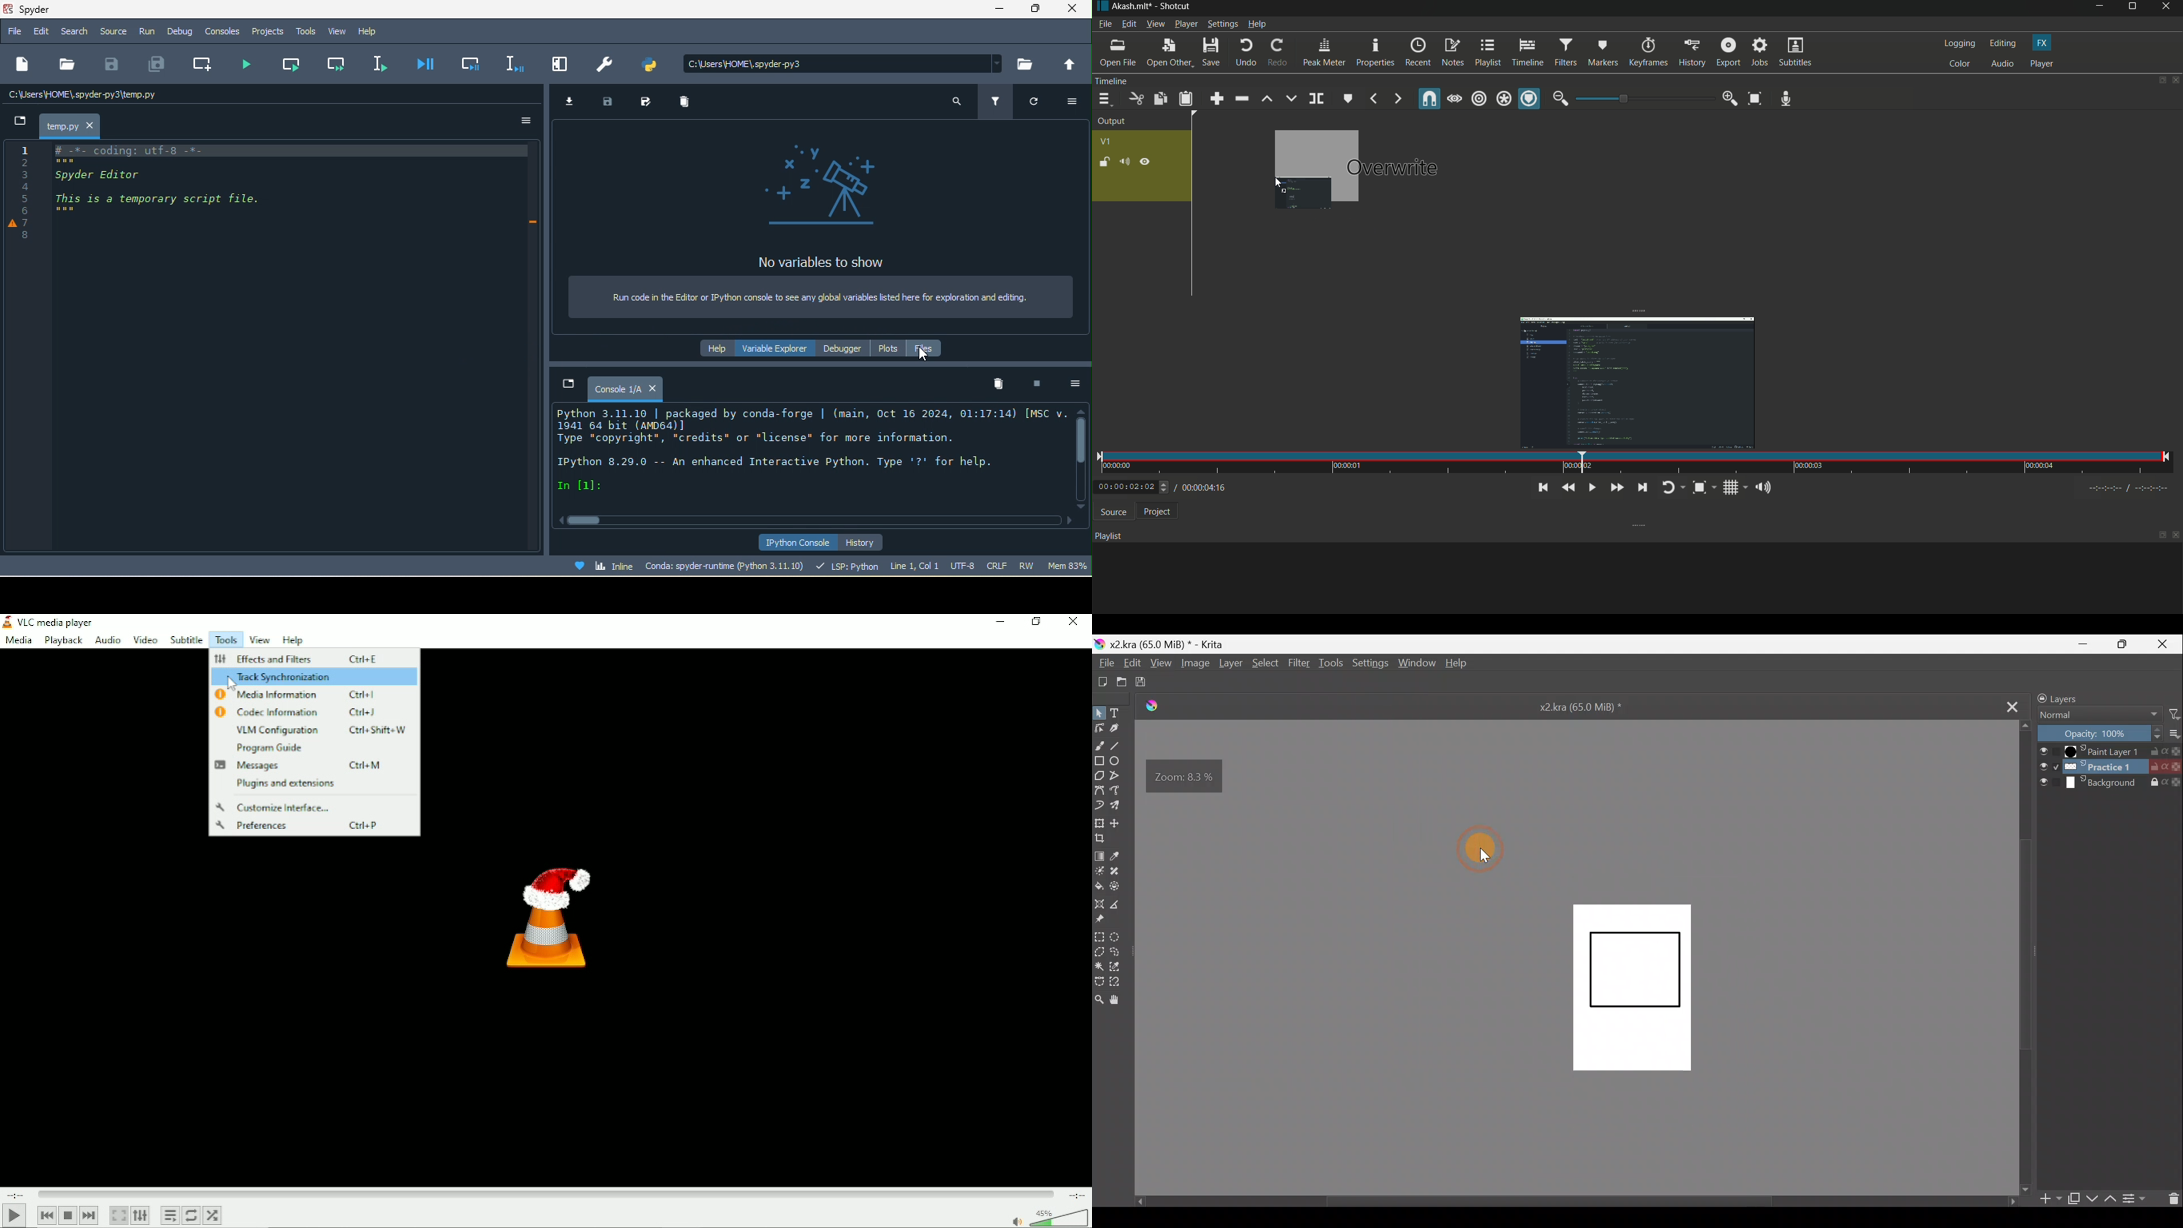 The image size is (2184, 1232). I want to click on option, so click(1070, 102).